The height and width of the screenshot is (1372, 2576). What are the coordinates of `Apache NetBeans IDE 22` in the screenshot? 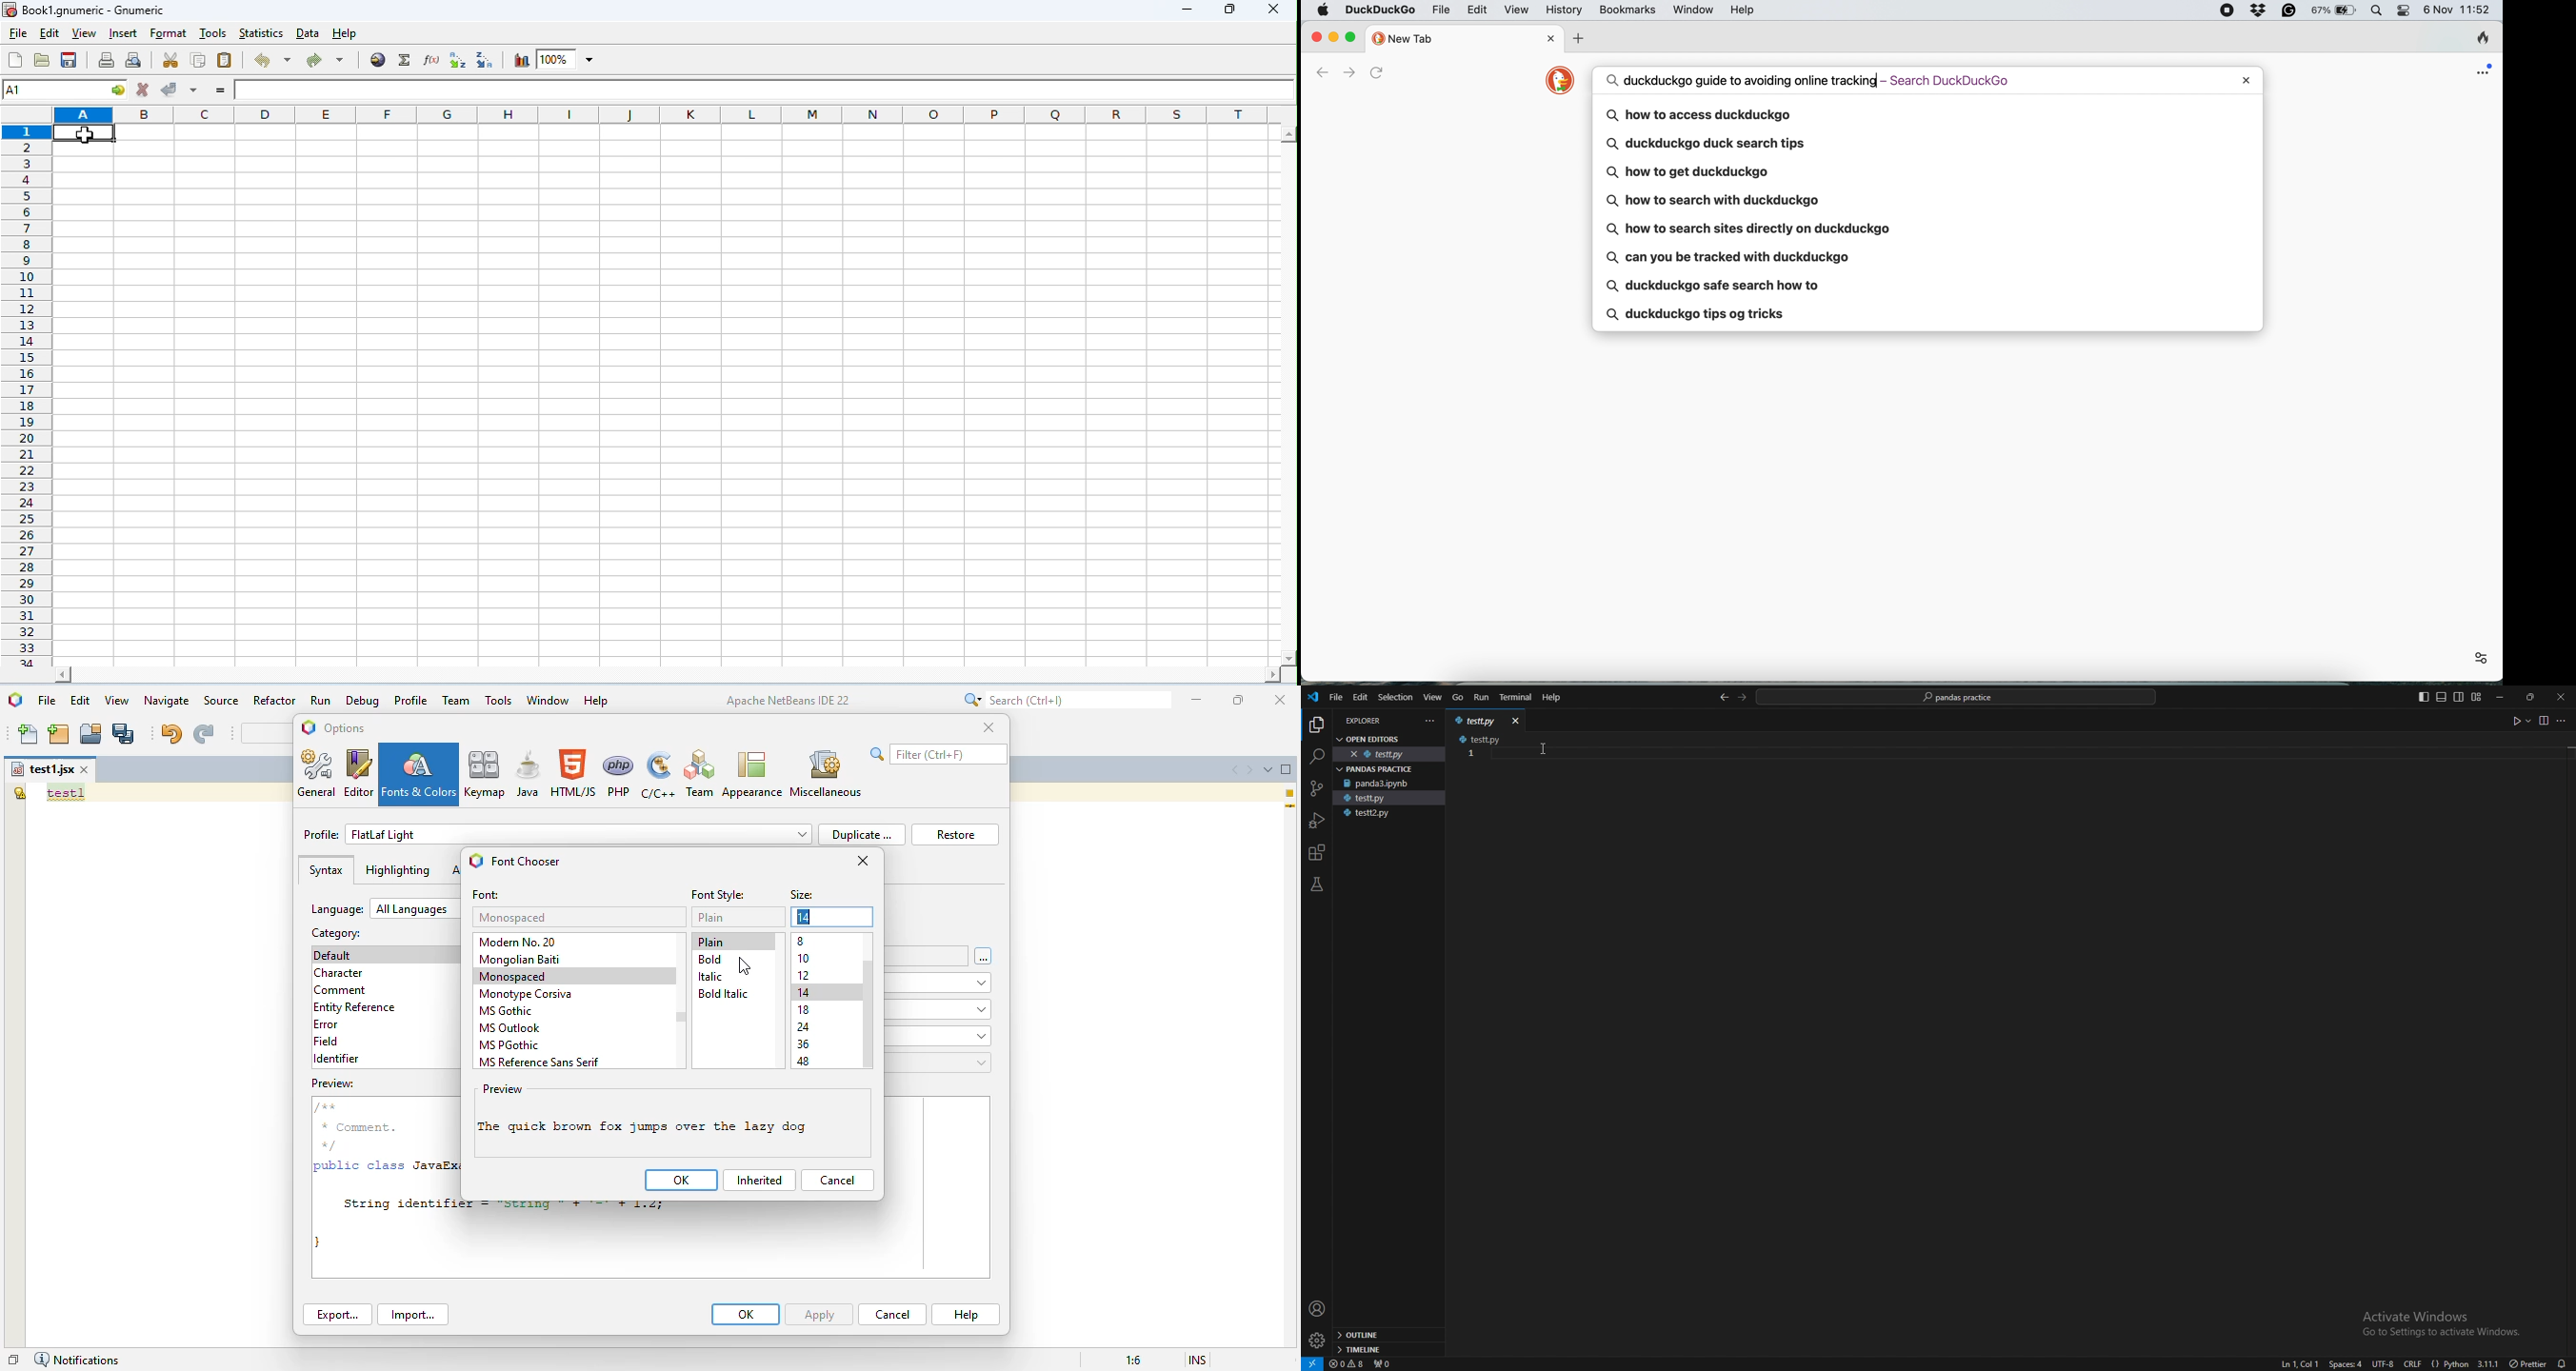 It's located at (789, 700).